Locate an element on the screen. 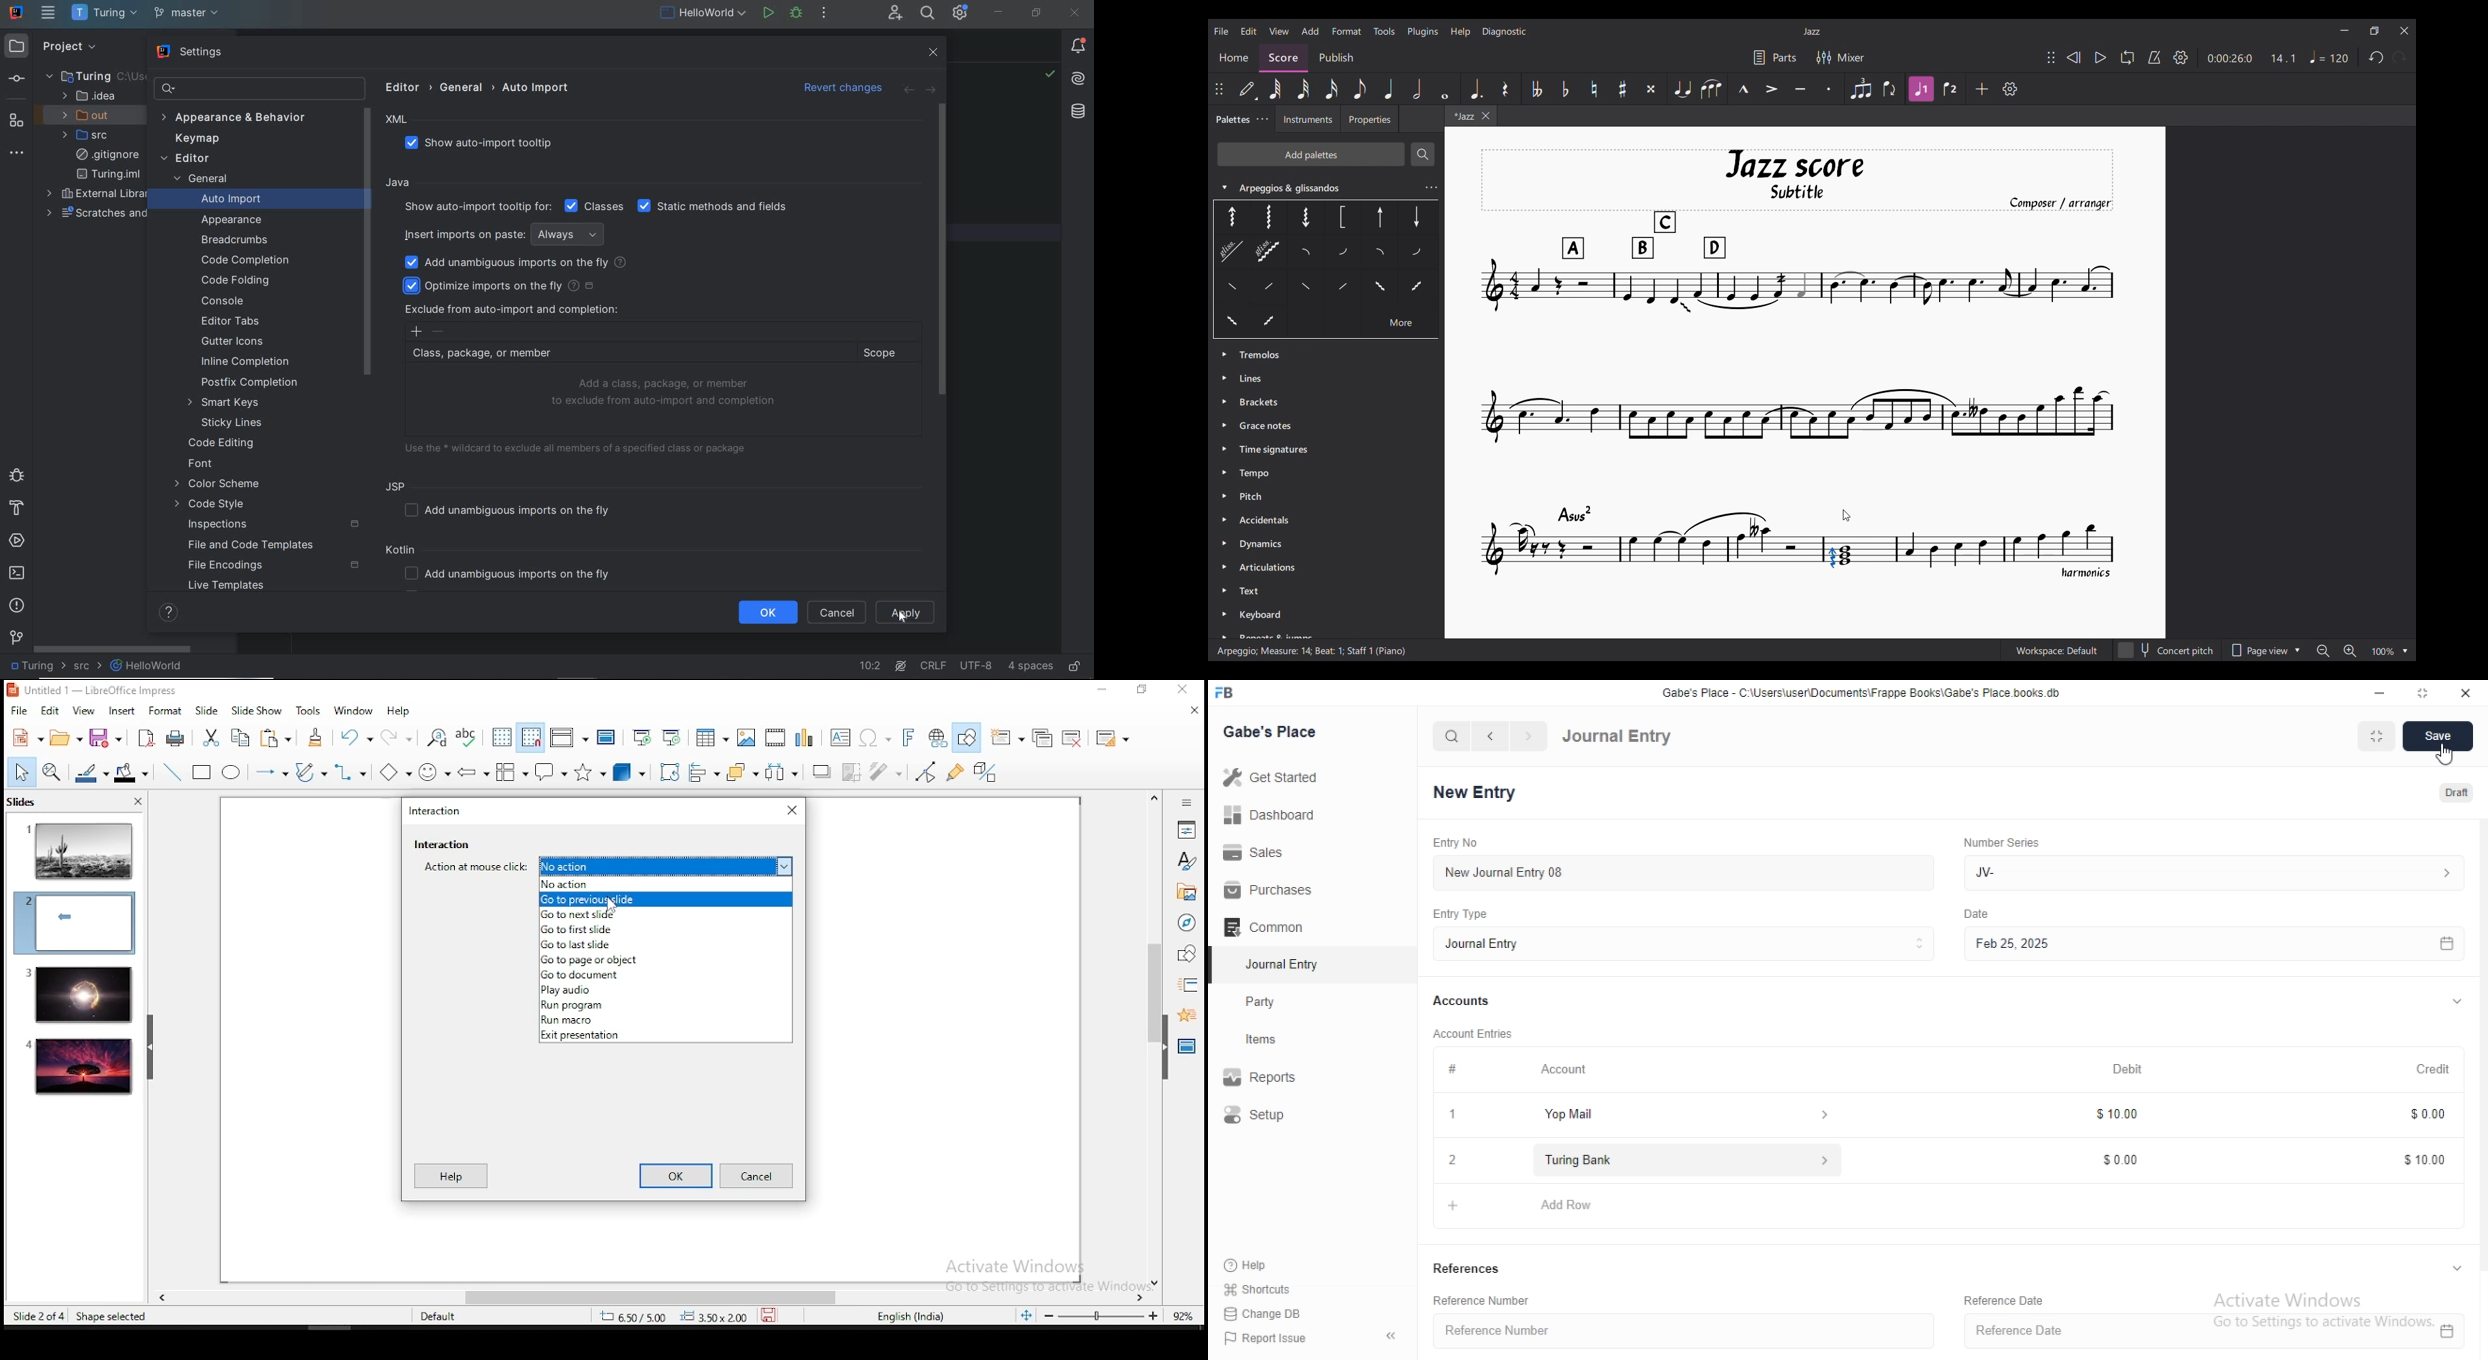  Arpeggios added to chord is located at coordinates (1840, 557).